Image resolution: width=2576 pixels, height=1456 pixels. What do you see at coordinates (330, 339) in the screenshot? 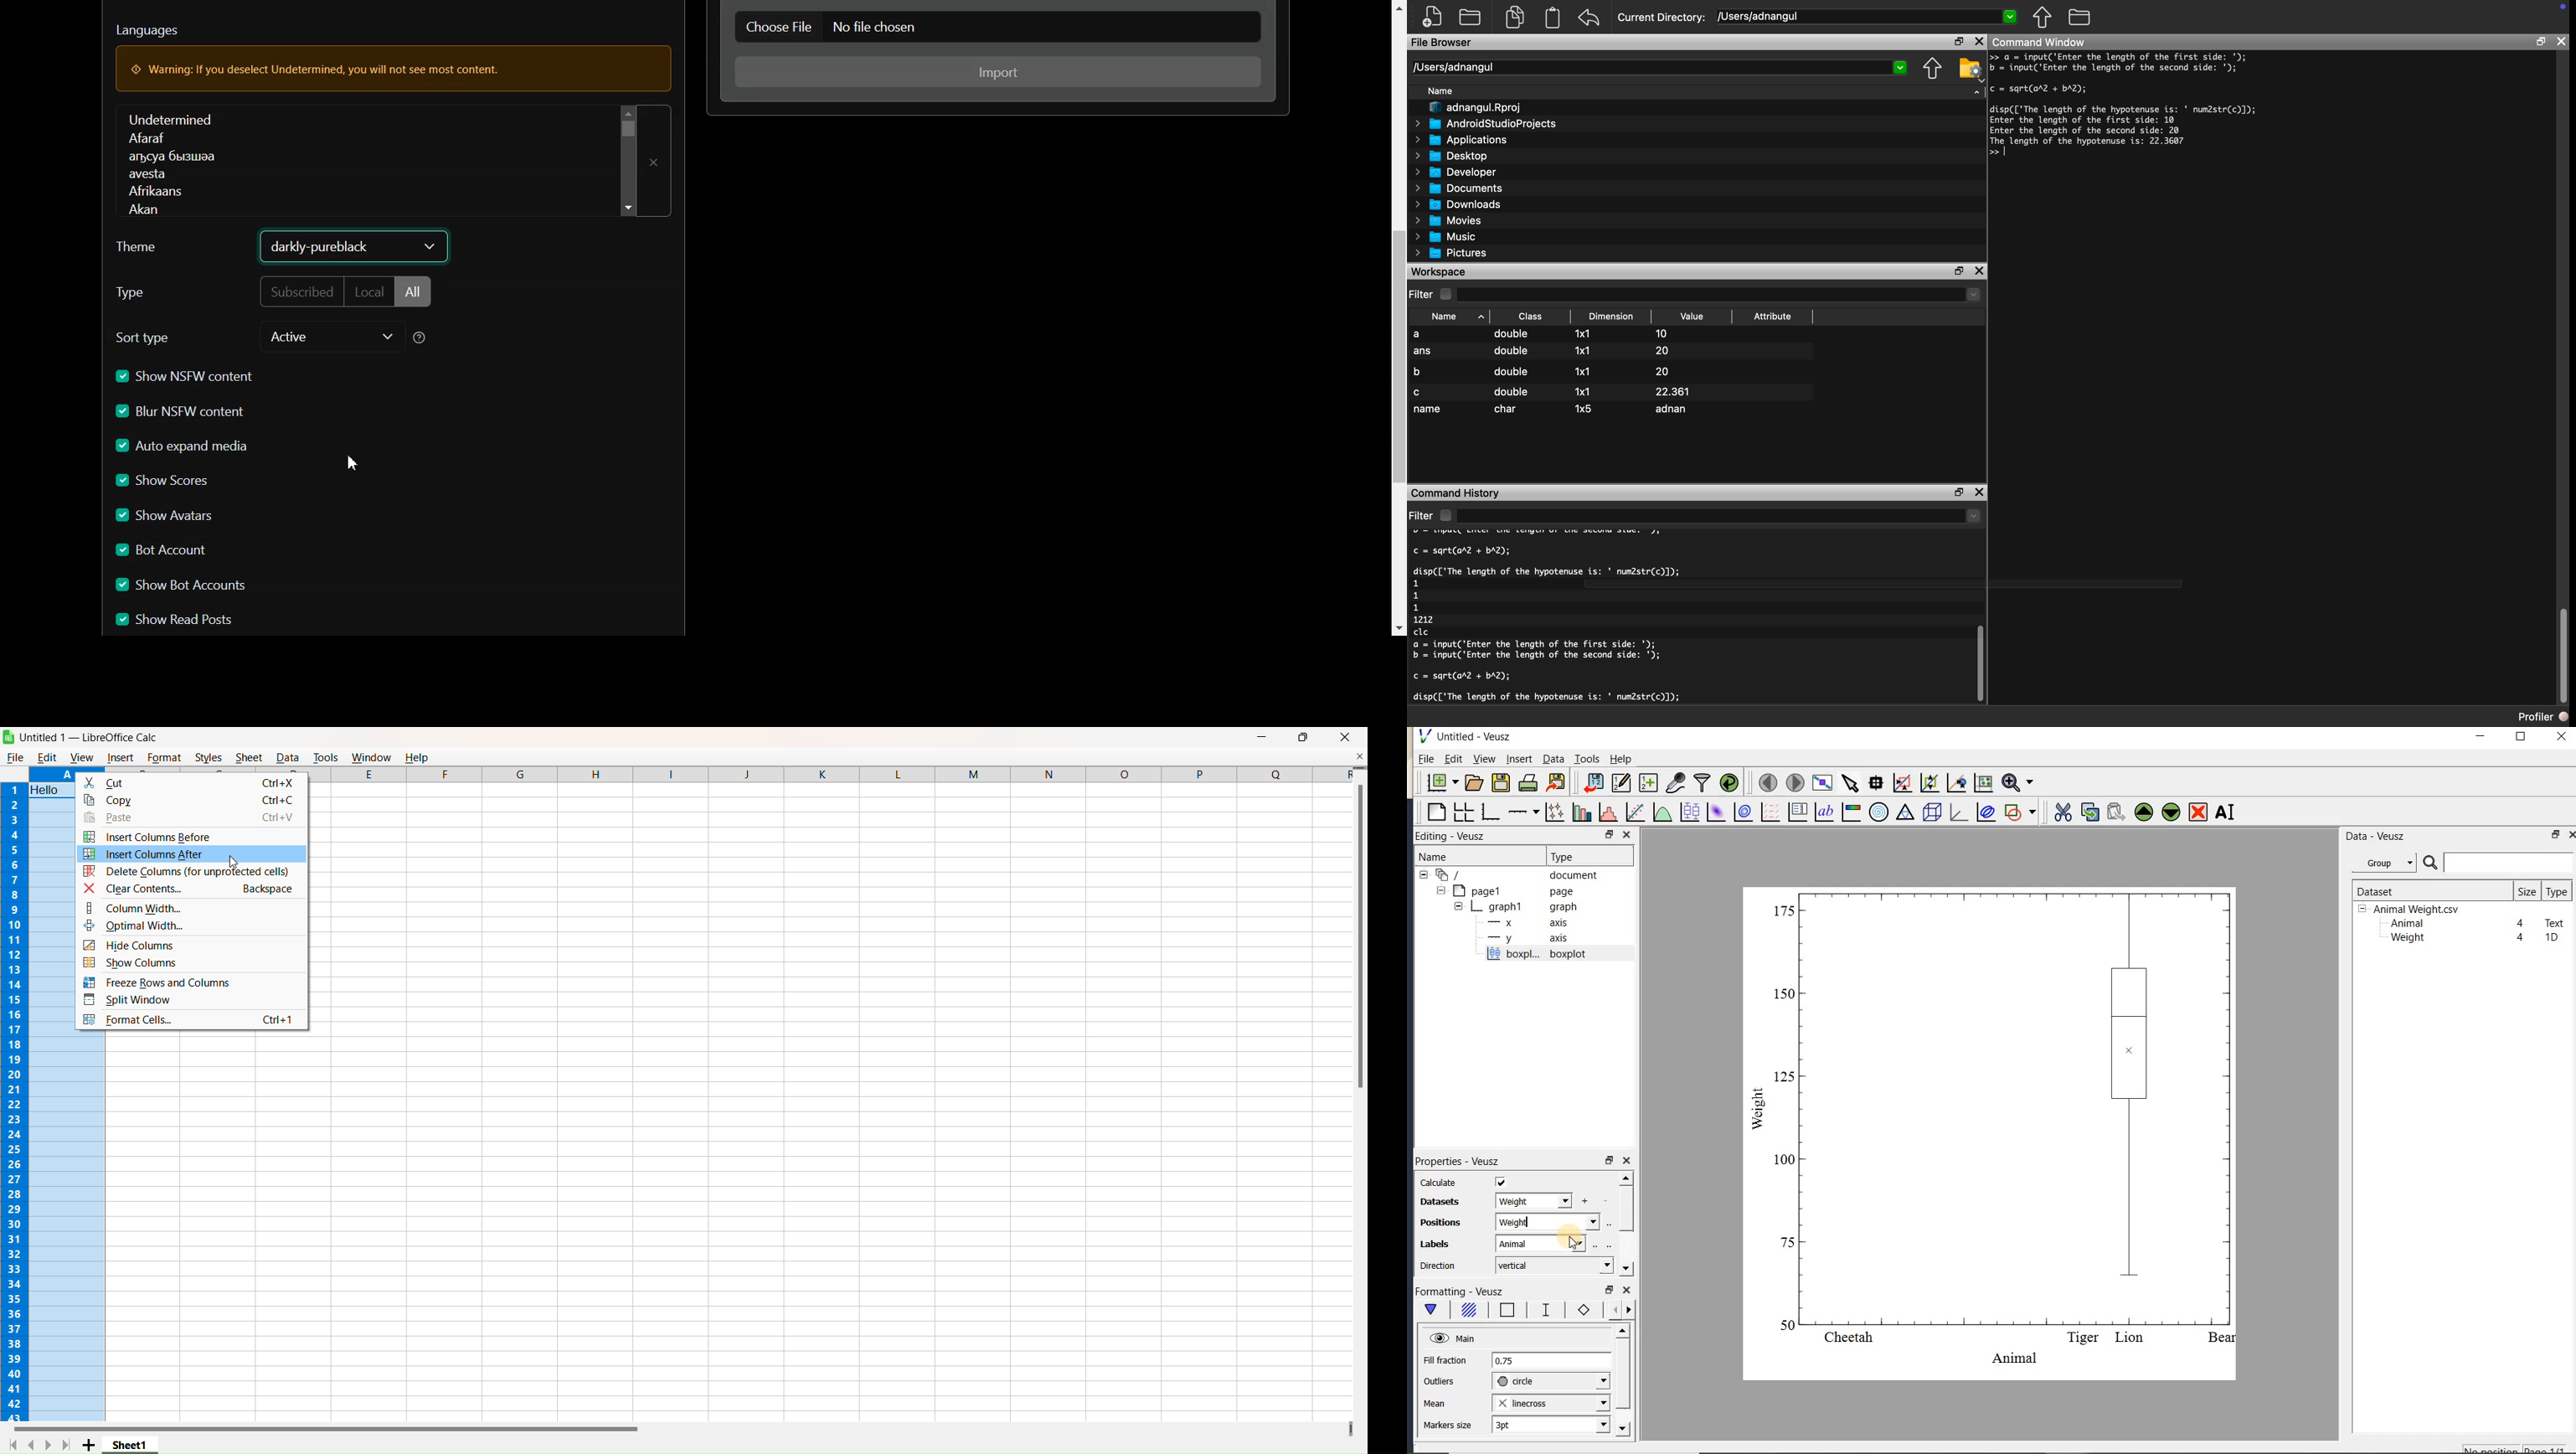
I see `Active` at bounding box center [330, 339].